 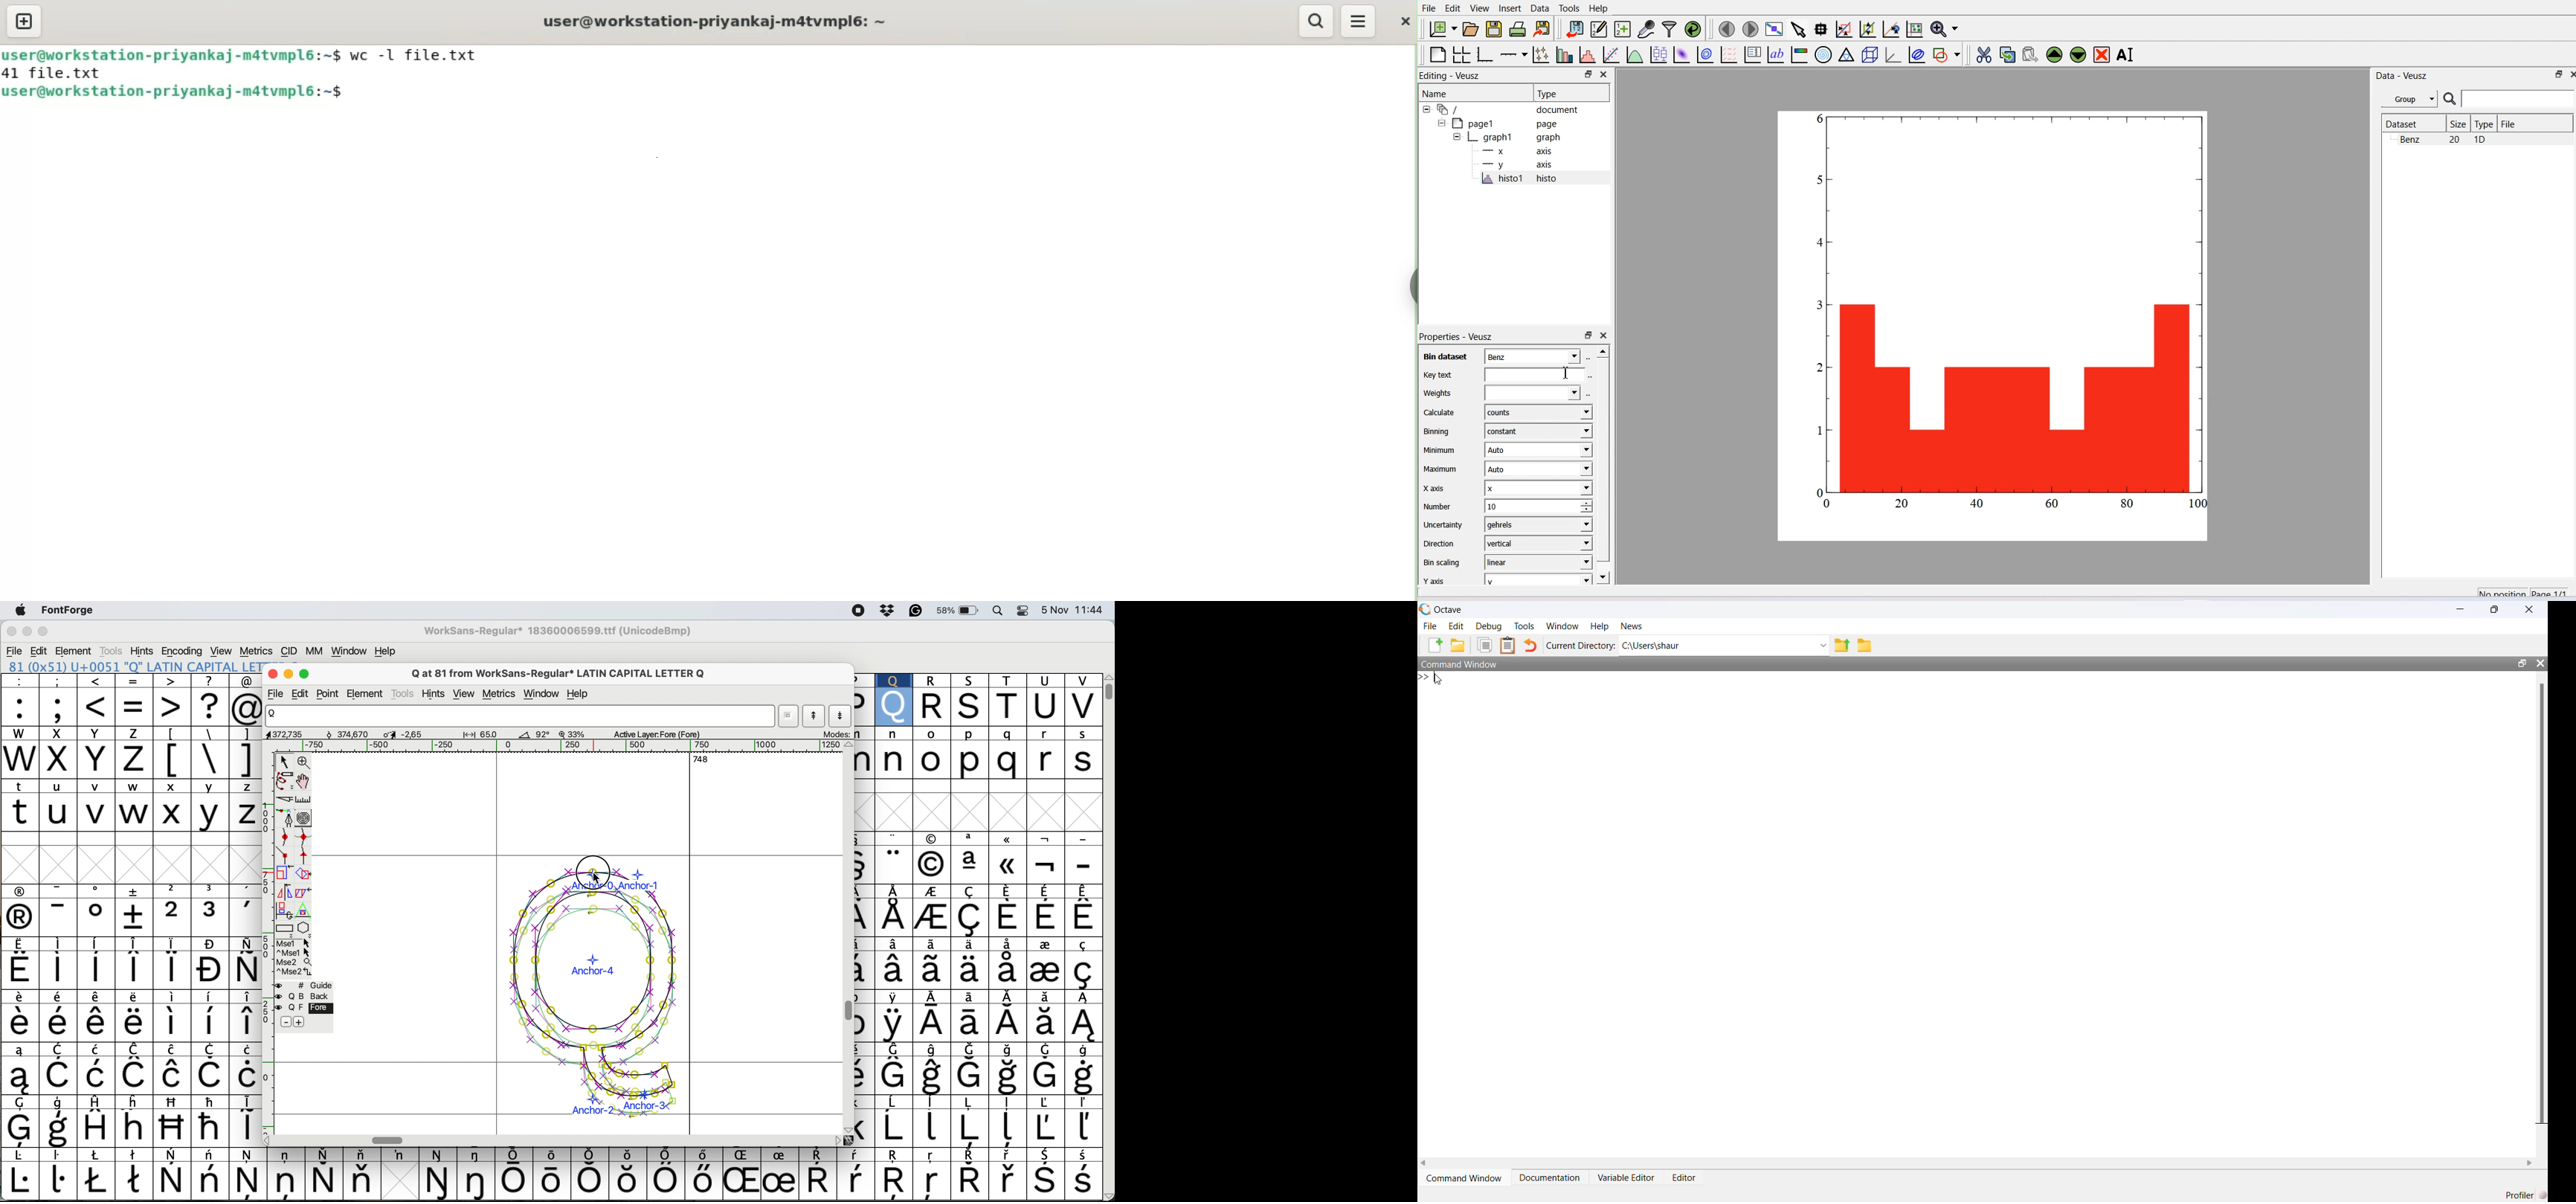 What do you see at coordinates (76, 651) in the screenshot?
I see `element` at bounding box center [76, 651].